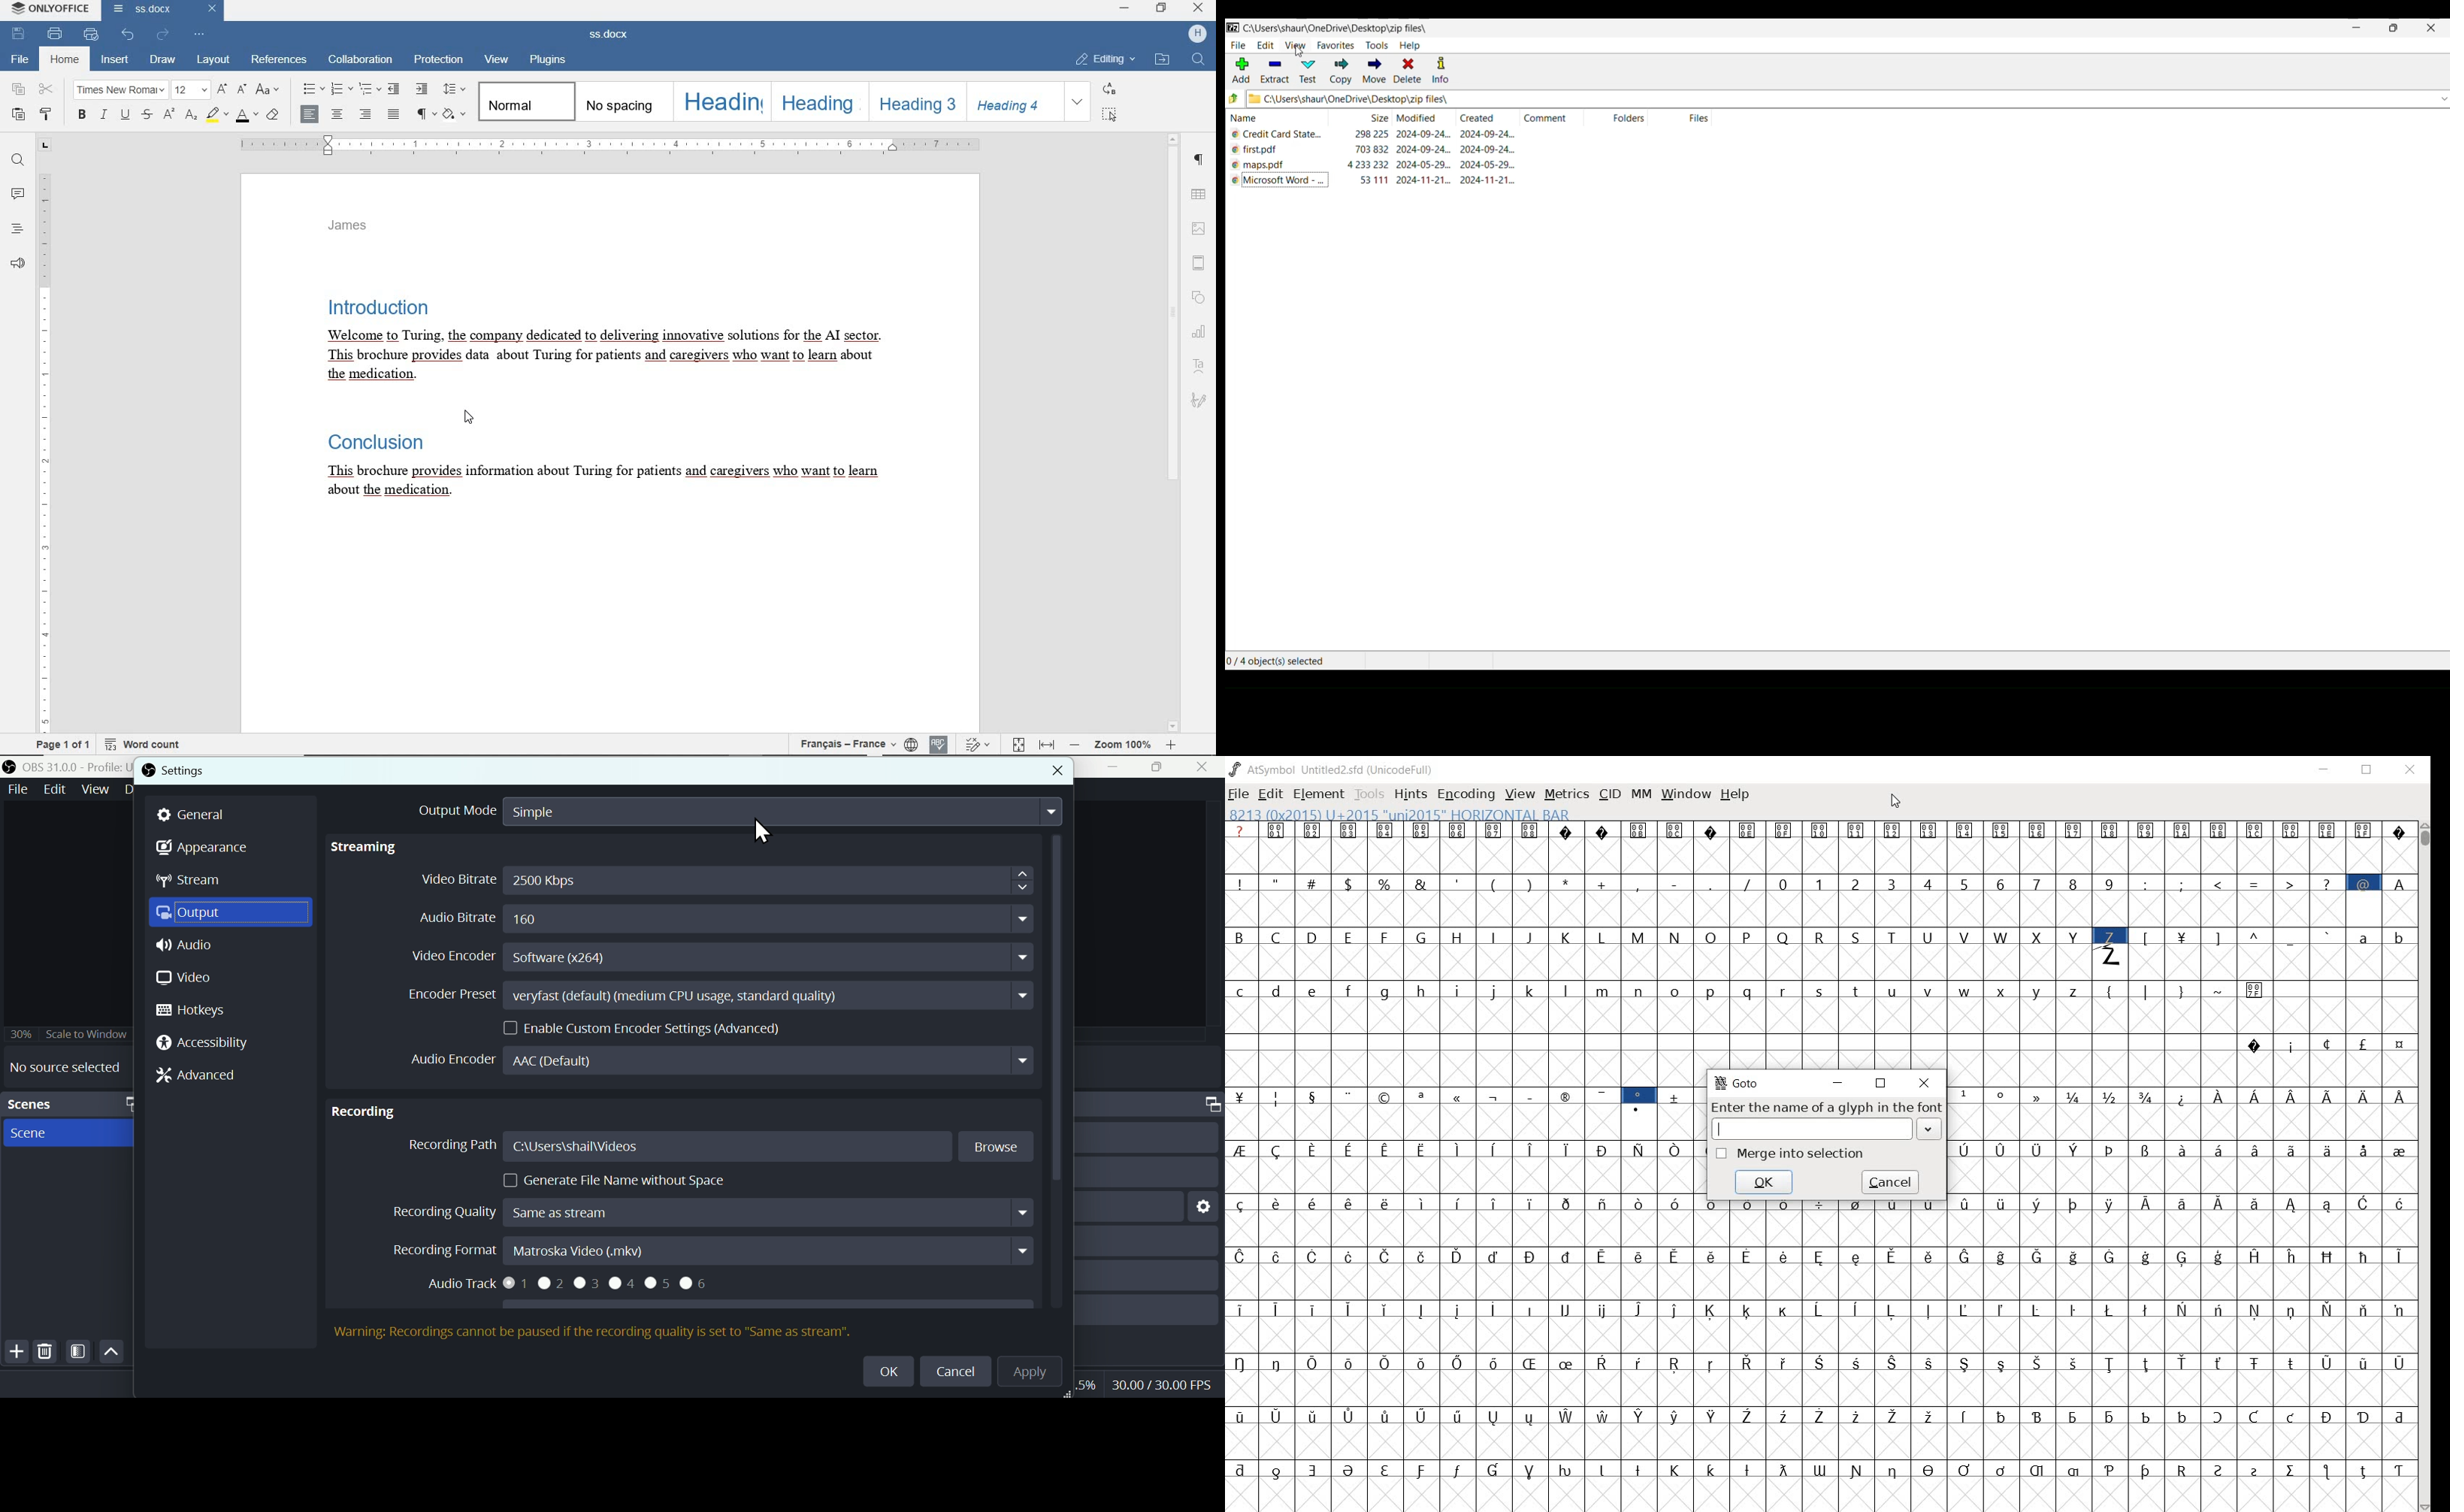 The image size is (2464, 1512). Describe the element at coordinates (1335, 28) in the screenshot. I see `folder path` at that location.